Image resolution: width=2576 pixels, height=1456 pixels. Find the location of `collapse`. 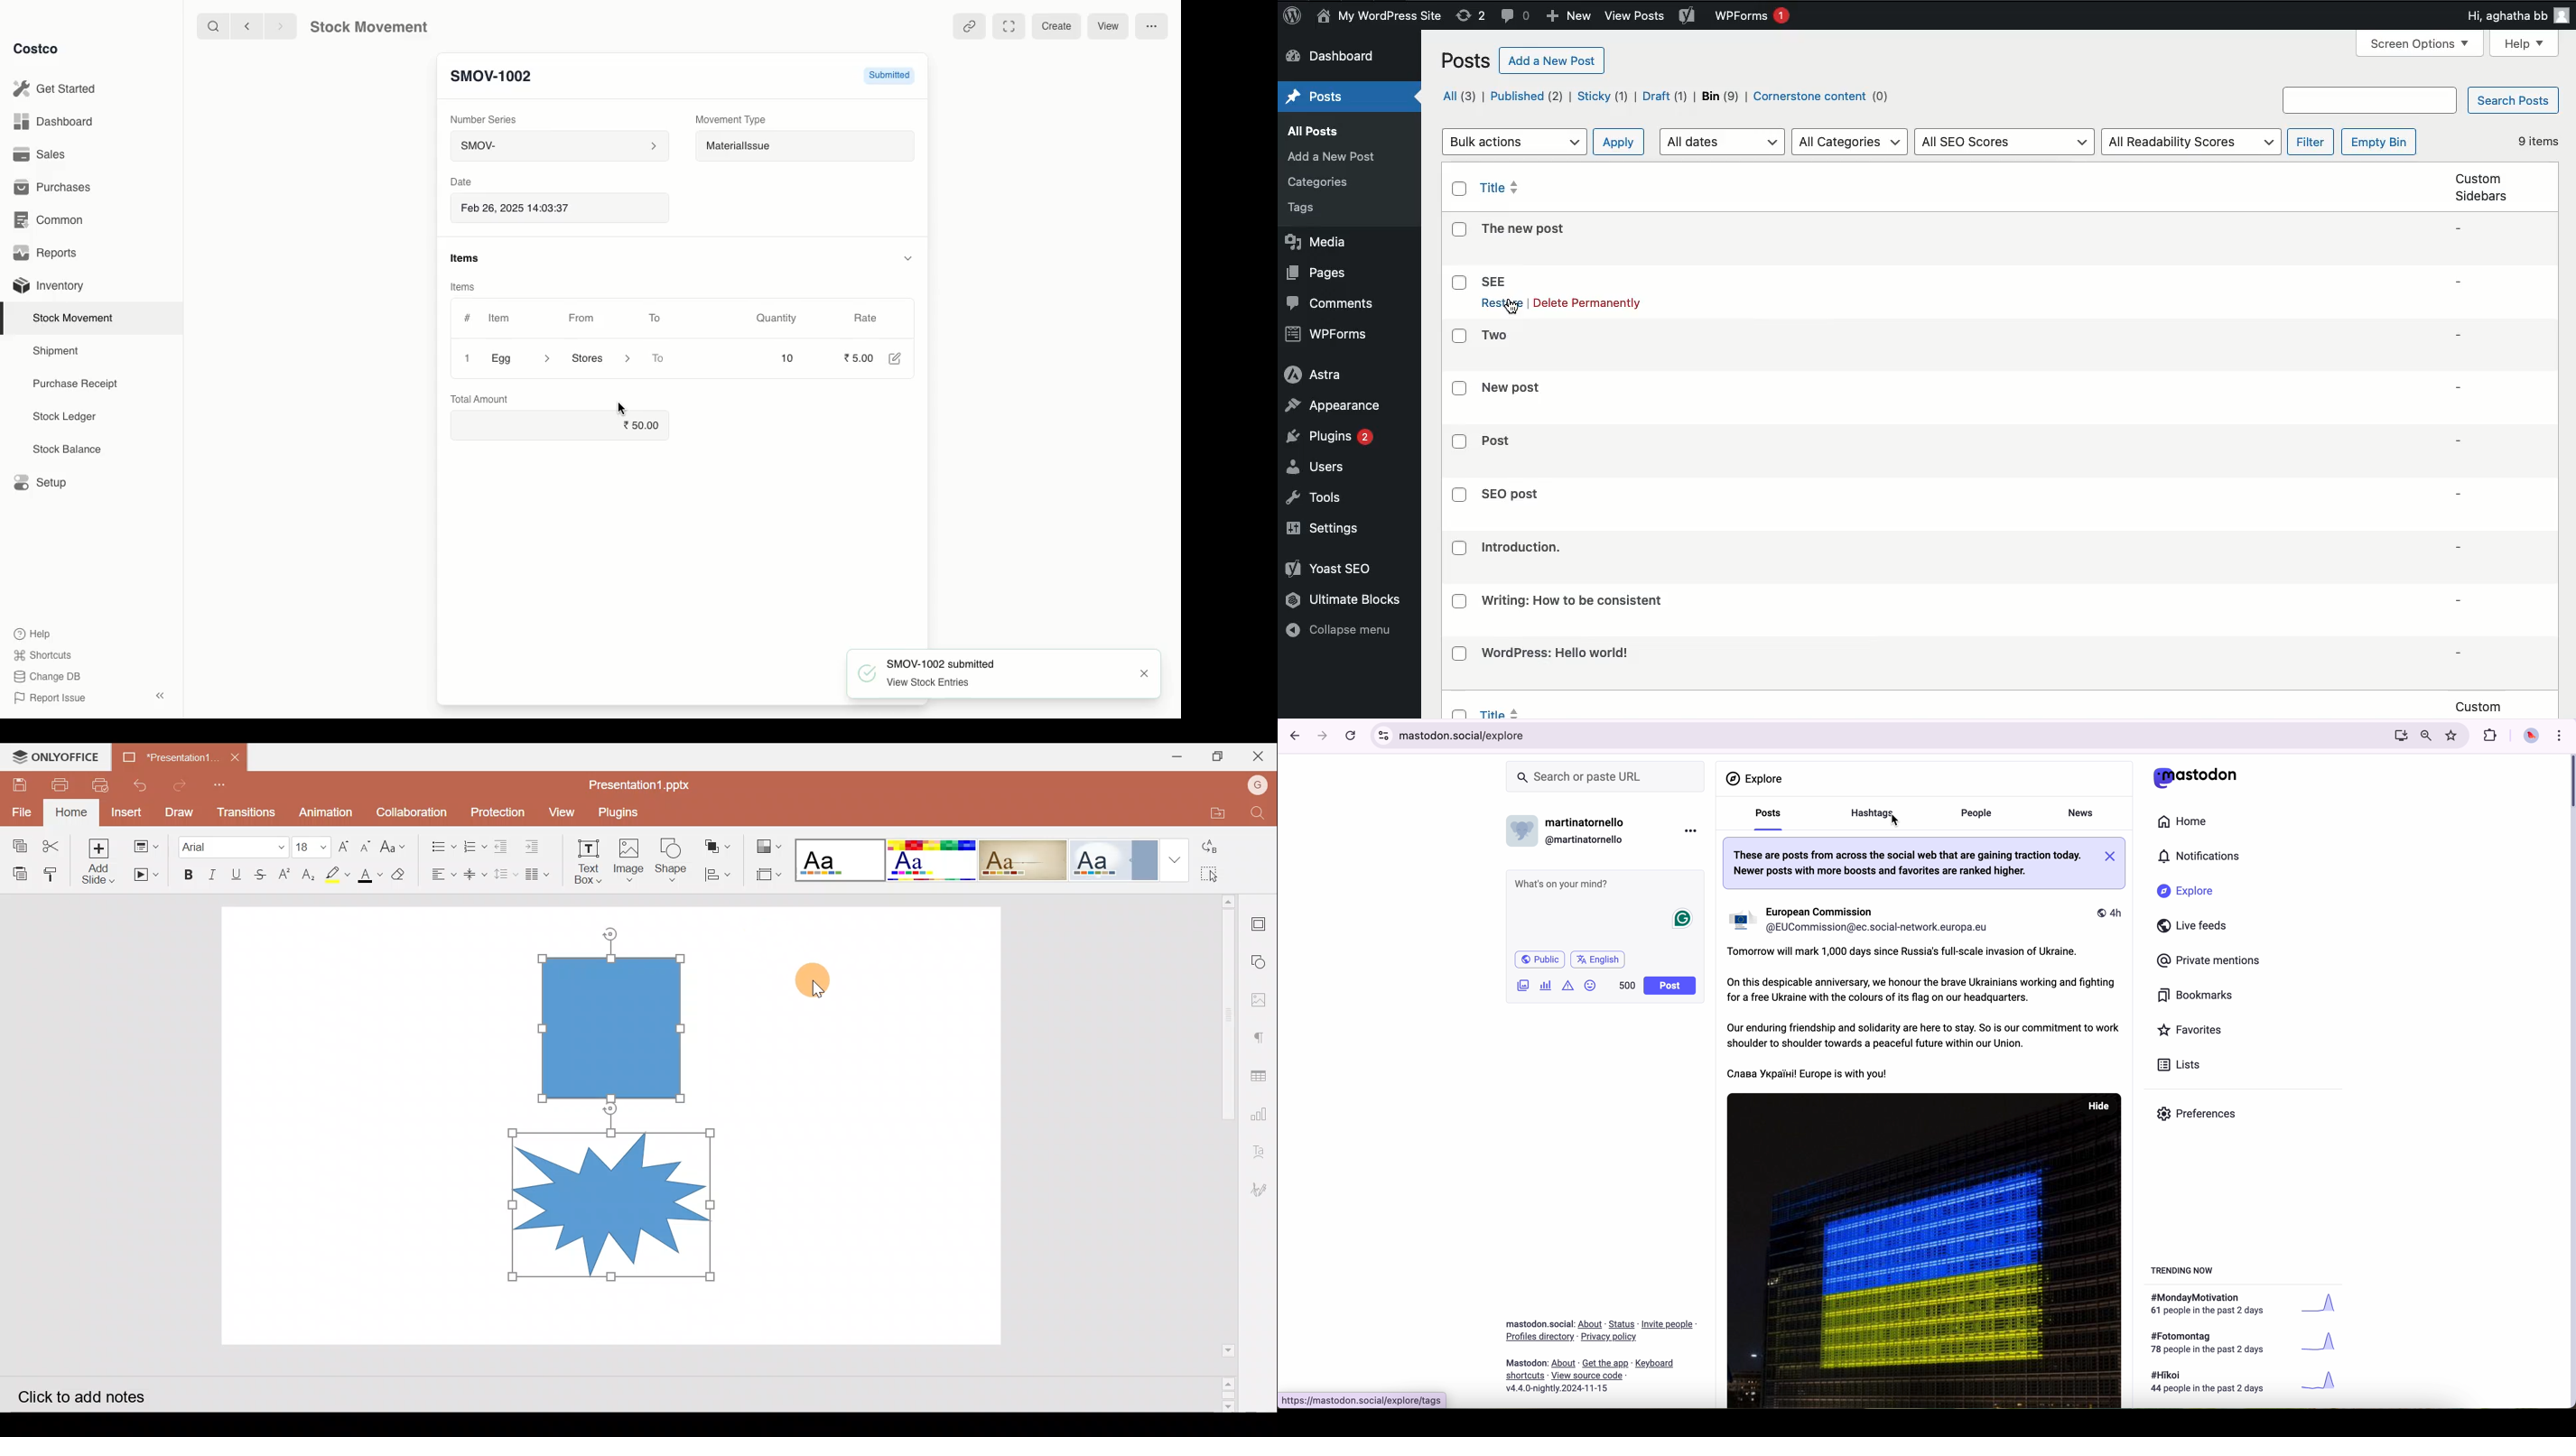

collapse is located at coordinates (159, 695).